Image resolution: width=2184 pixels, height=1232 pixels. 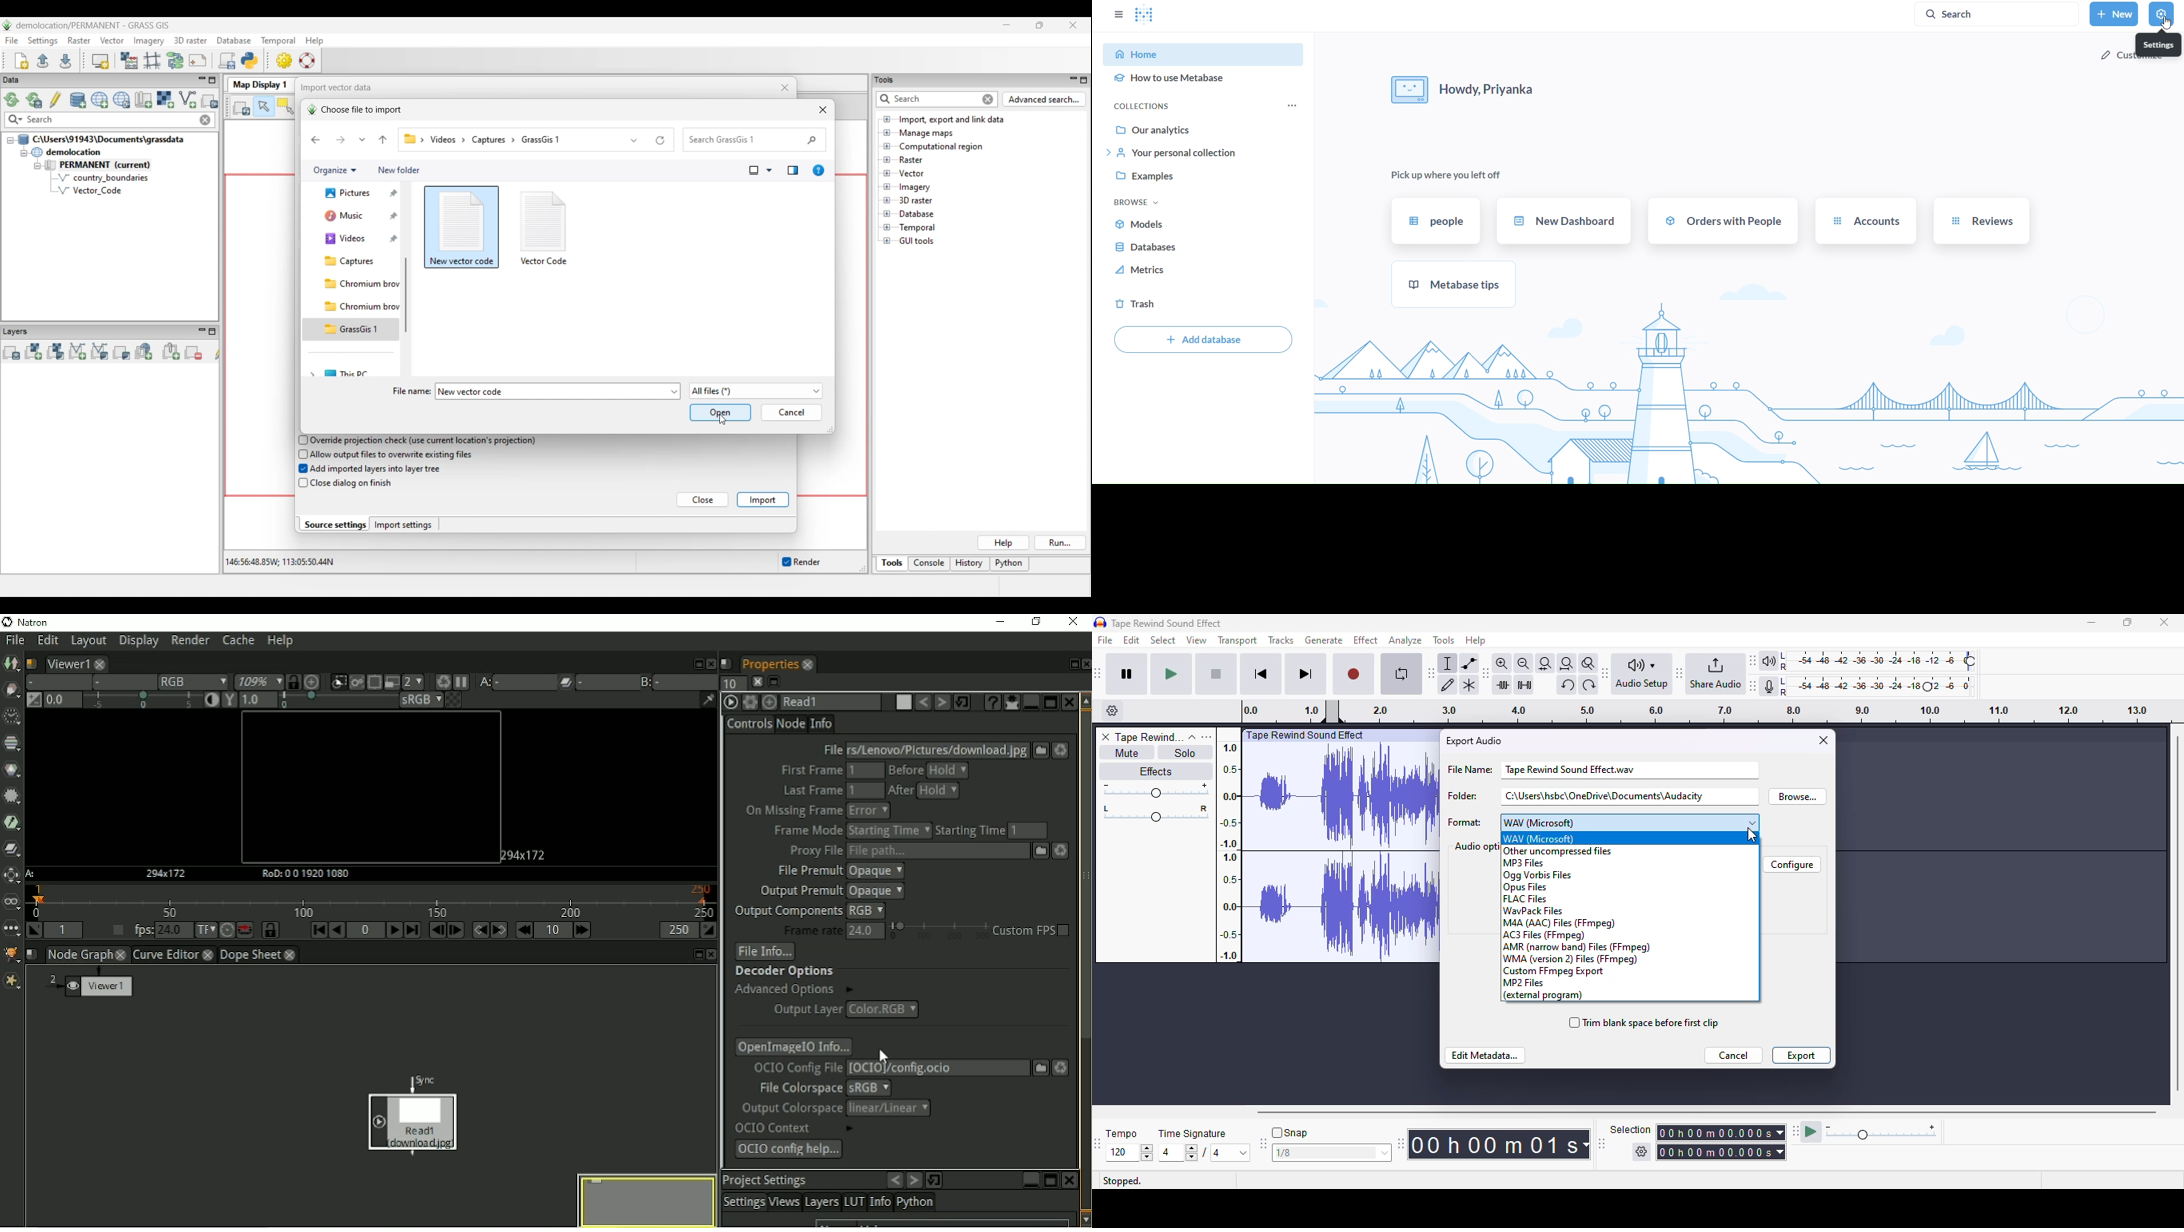 I want to click on title, so click(x=1166, y=623).